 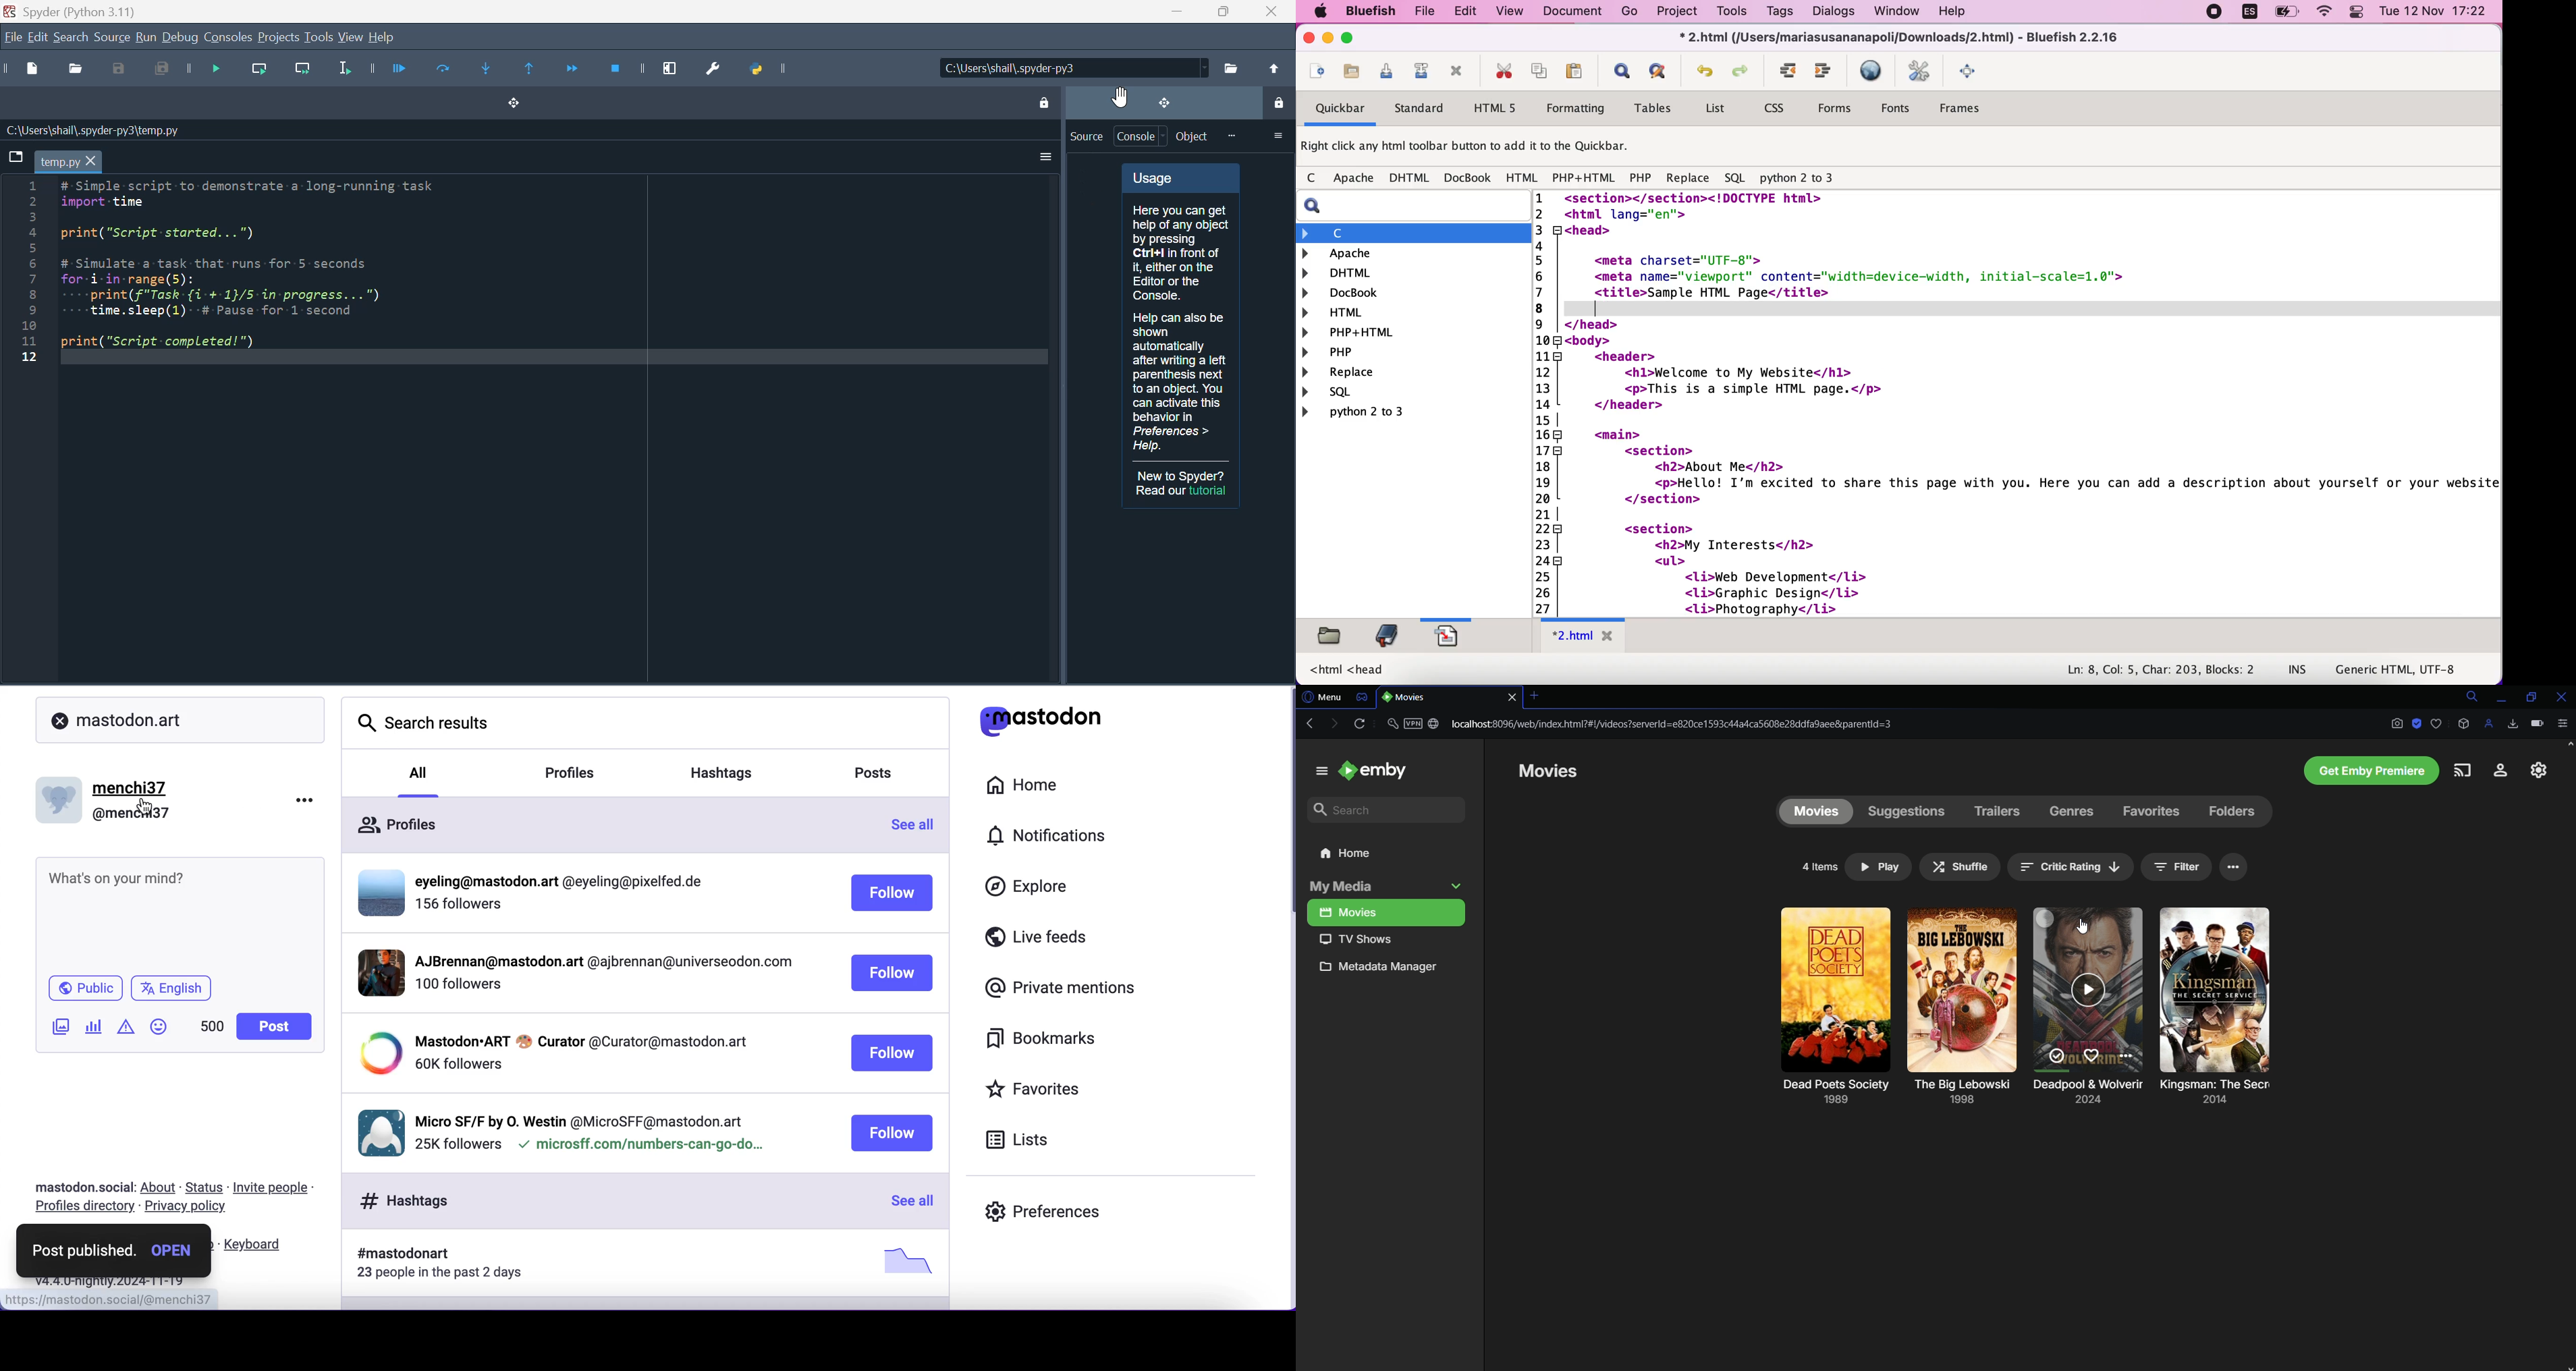 What do you see at coordinates (1278, 135) in the screenshot?
I see `more options` at bounding box center [1278, 135].